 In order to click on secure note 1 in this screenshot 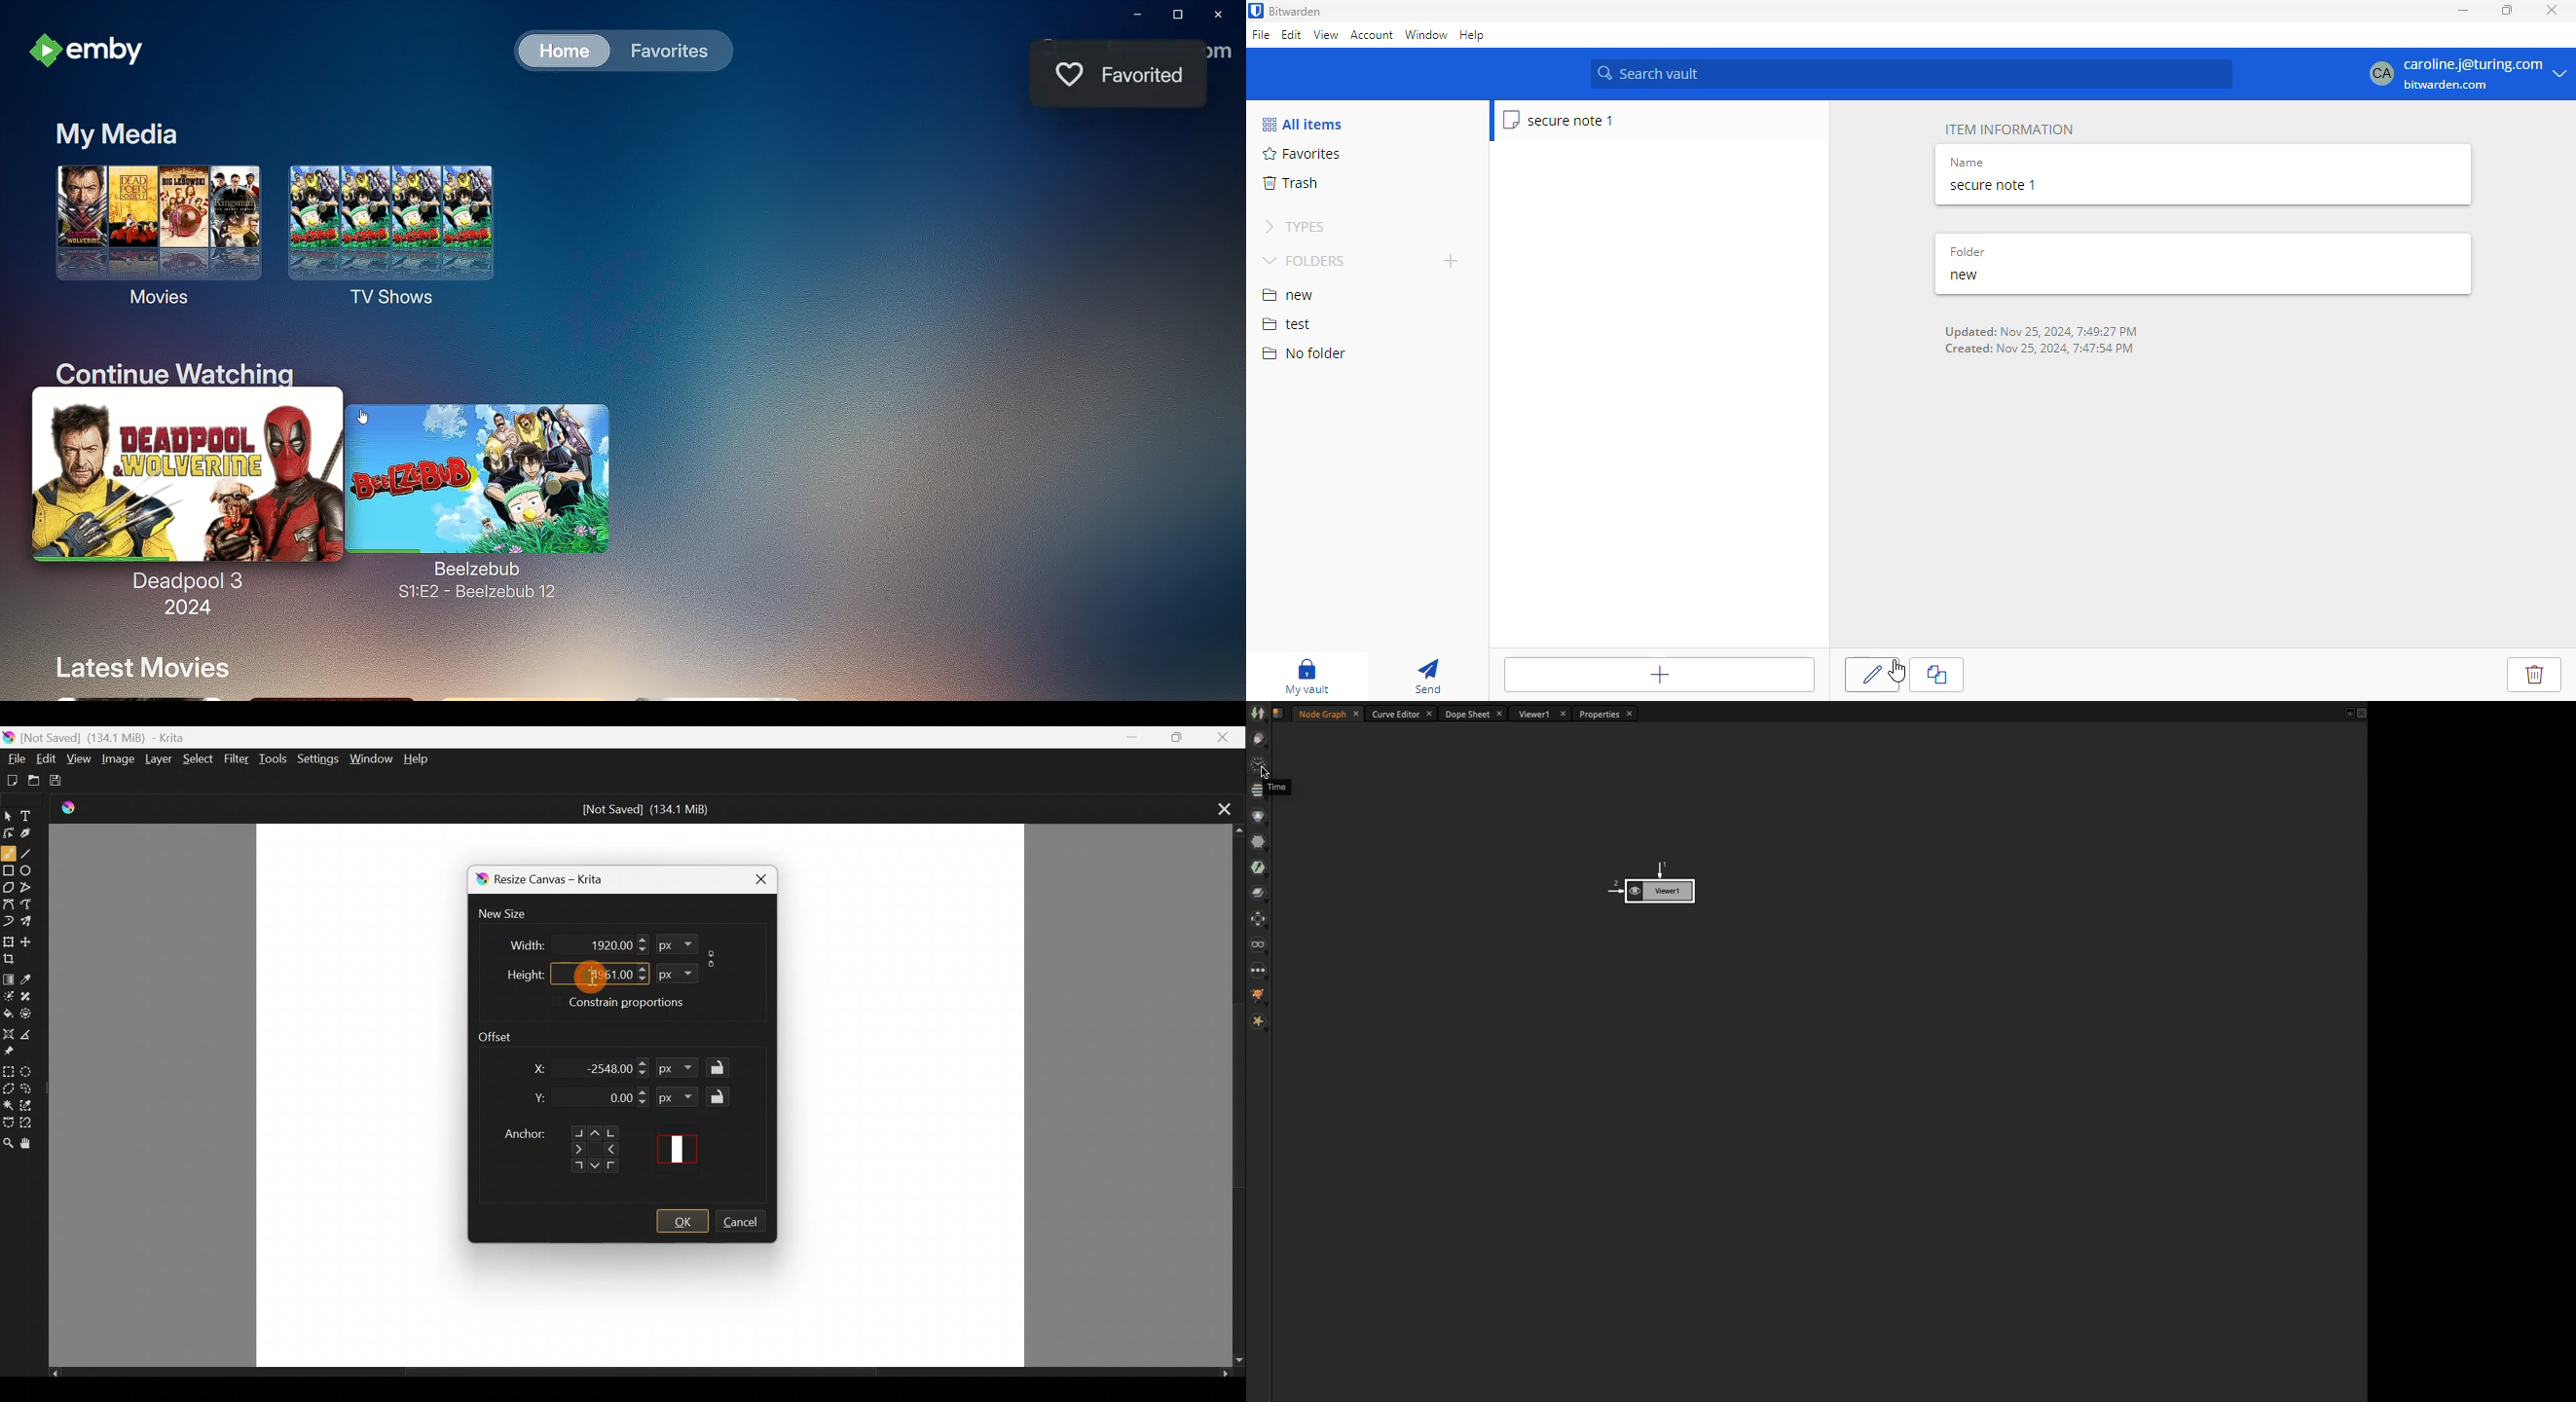, I will do `click(1560, 120)`.